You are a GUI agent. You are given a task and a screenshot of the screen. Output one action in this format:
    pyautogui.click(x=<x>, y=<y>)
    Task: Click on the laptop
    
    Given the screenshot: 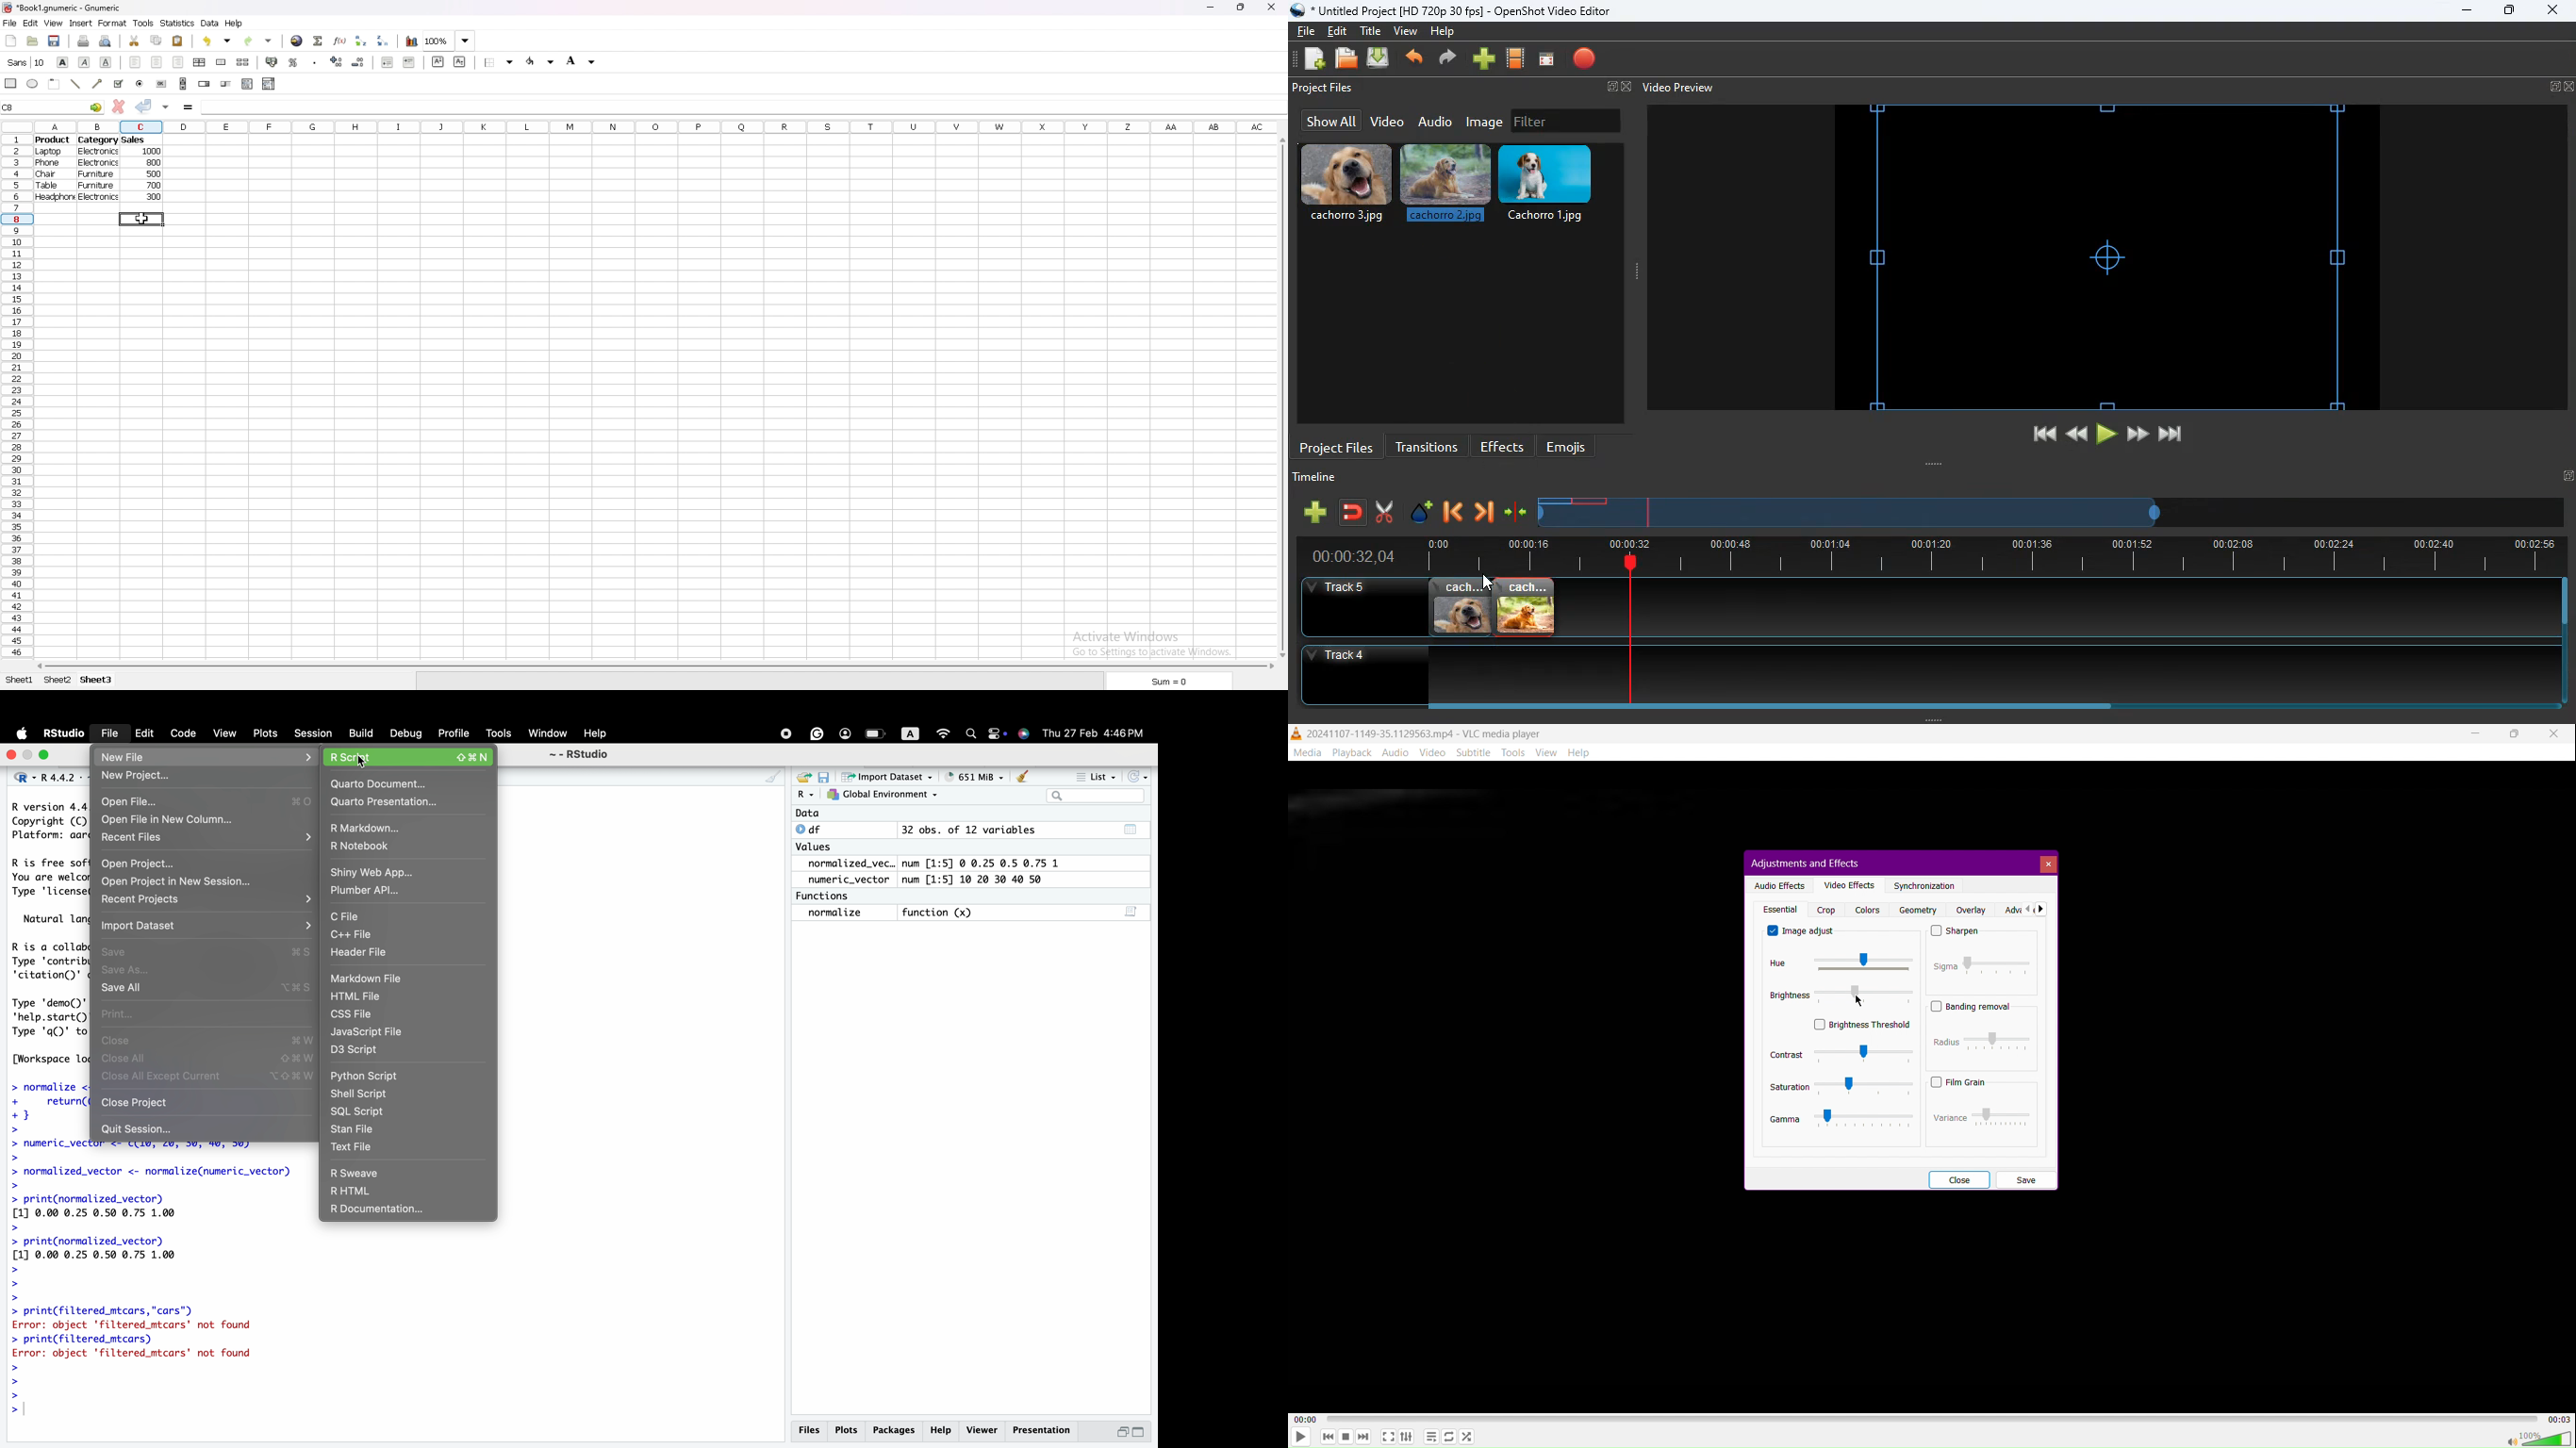 What is the action you would take?
    pyautogui.click(x=51, y=152)
    